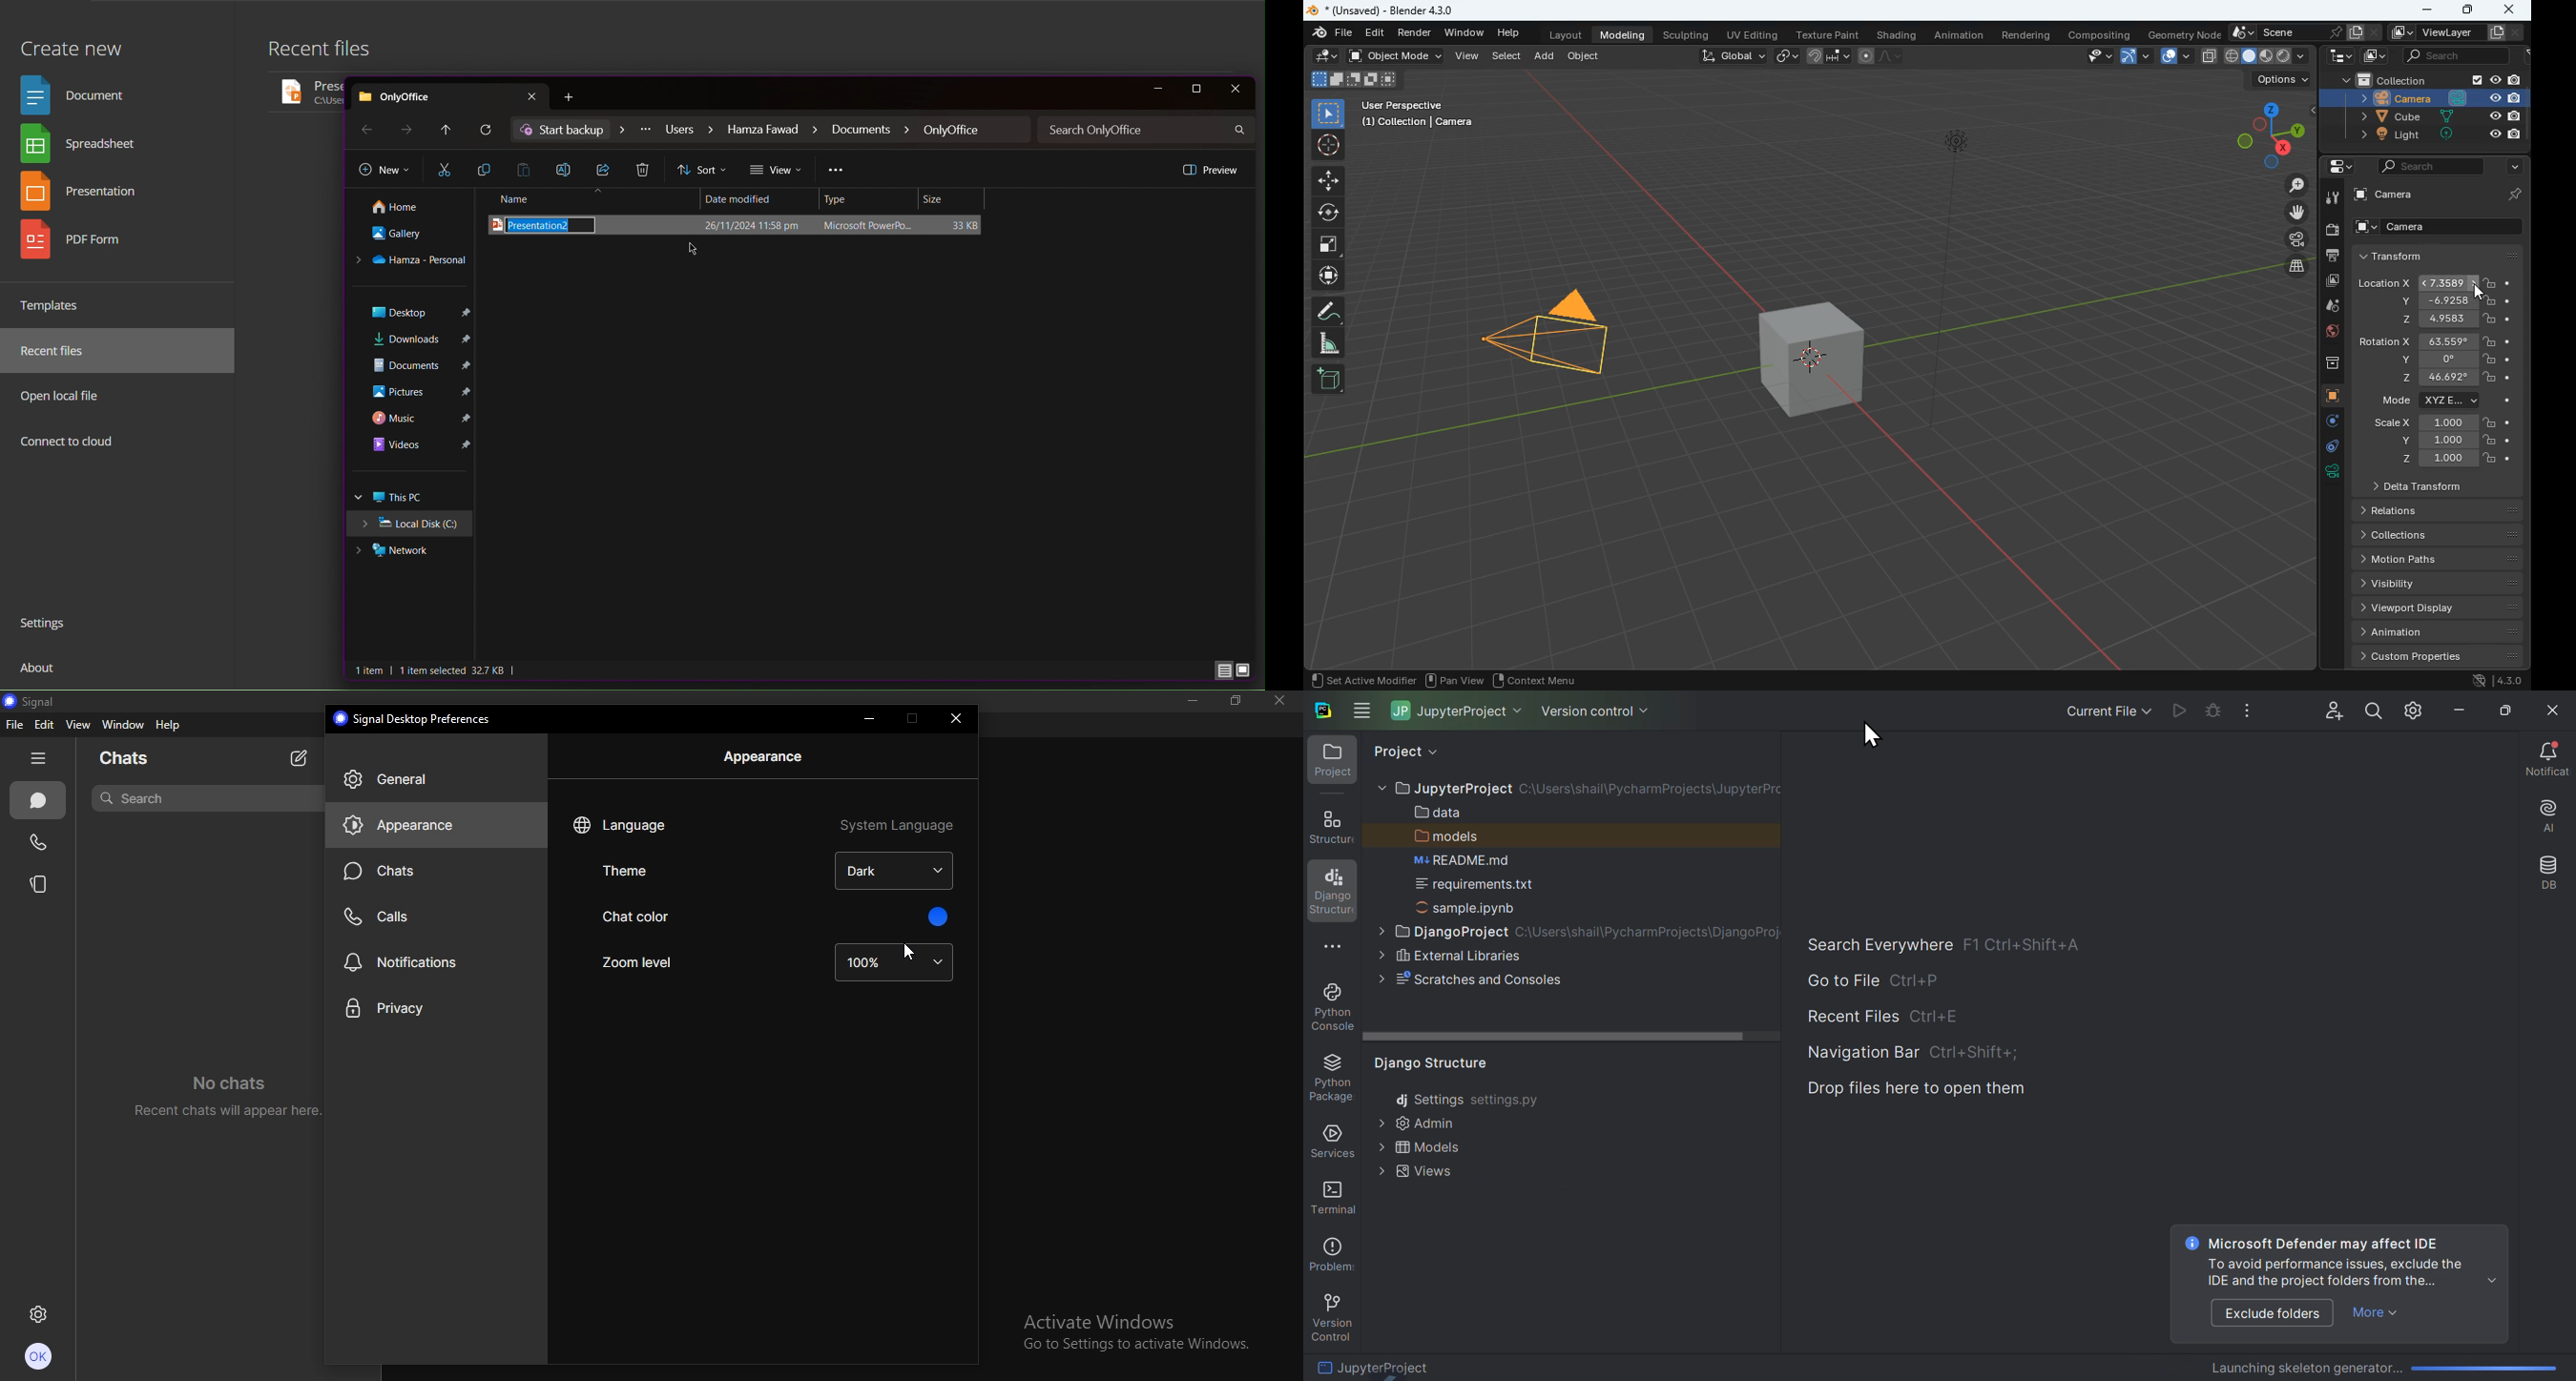 The width and height of the screenshot is (2576, 1400). I want to click on Close, so click(1235, 89).